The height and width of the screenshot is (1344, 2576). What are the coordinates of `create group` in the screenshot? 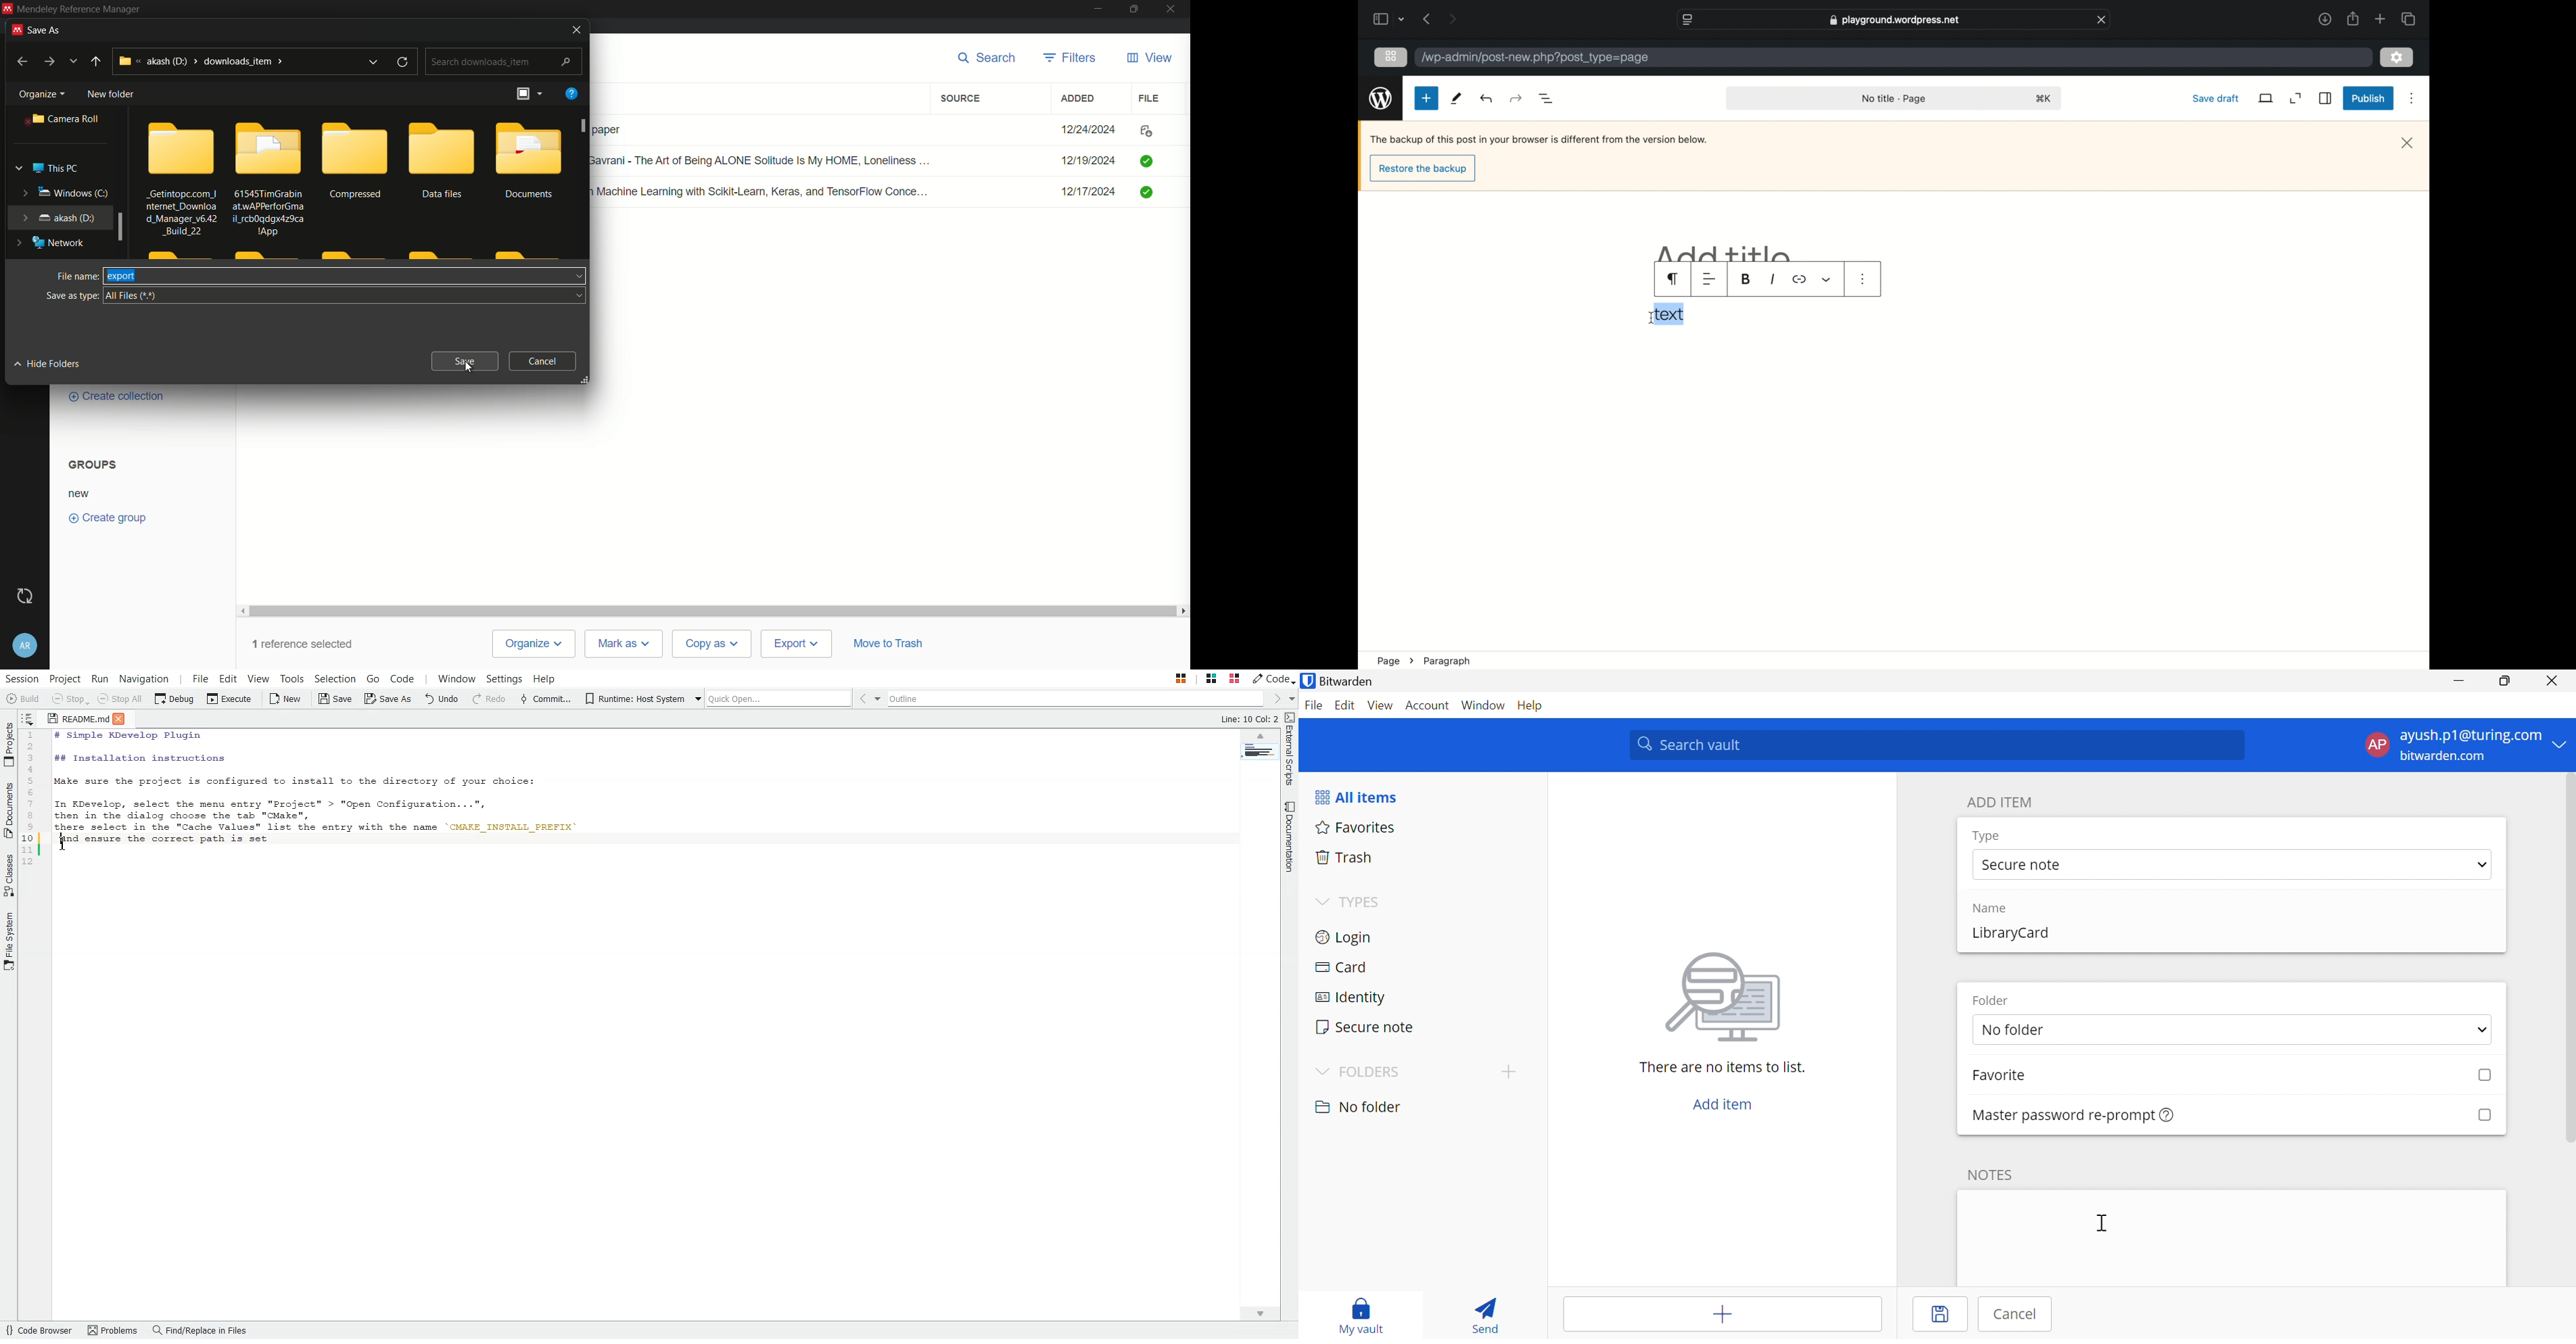 It's located at (105, 516).